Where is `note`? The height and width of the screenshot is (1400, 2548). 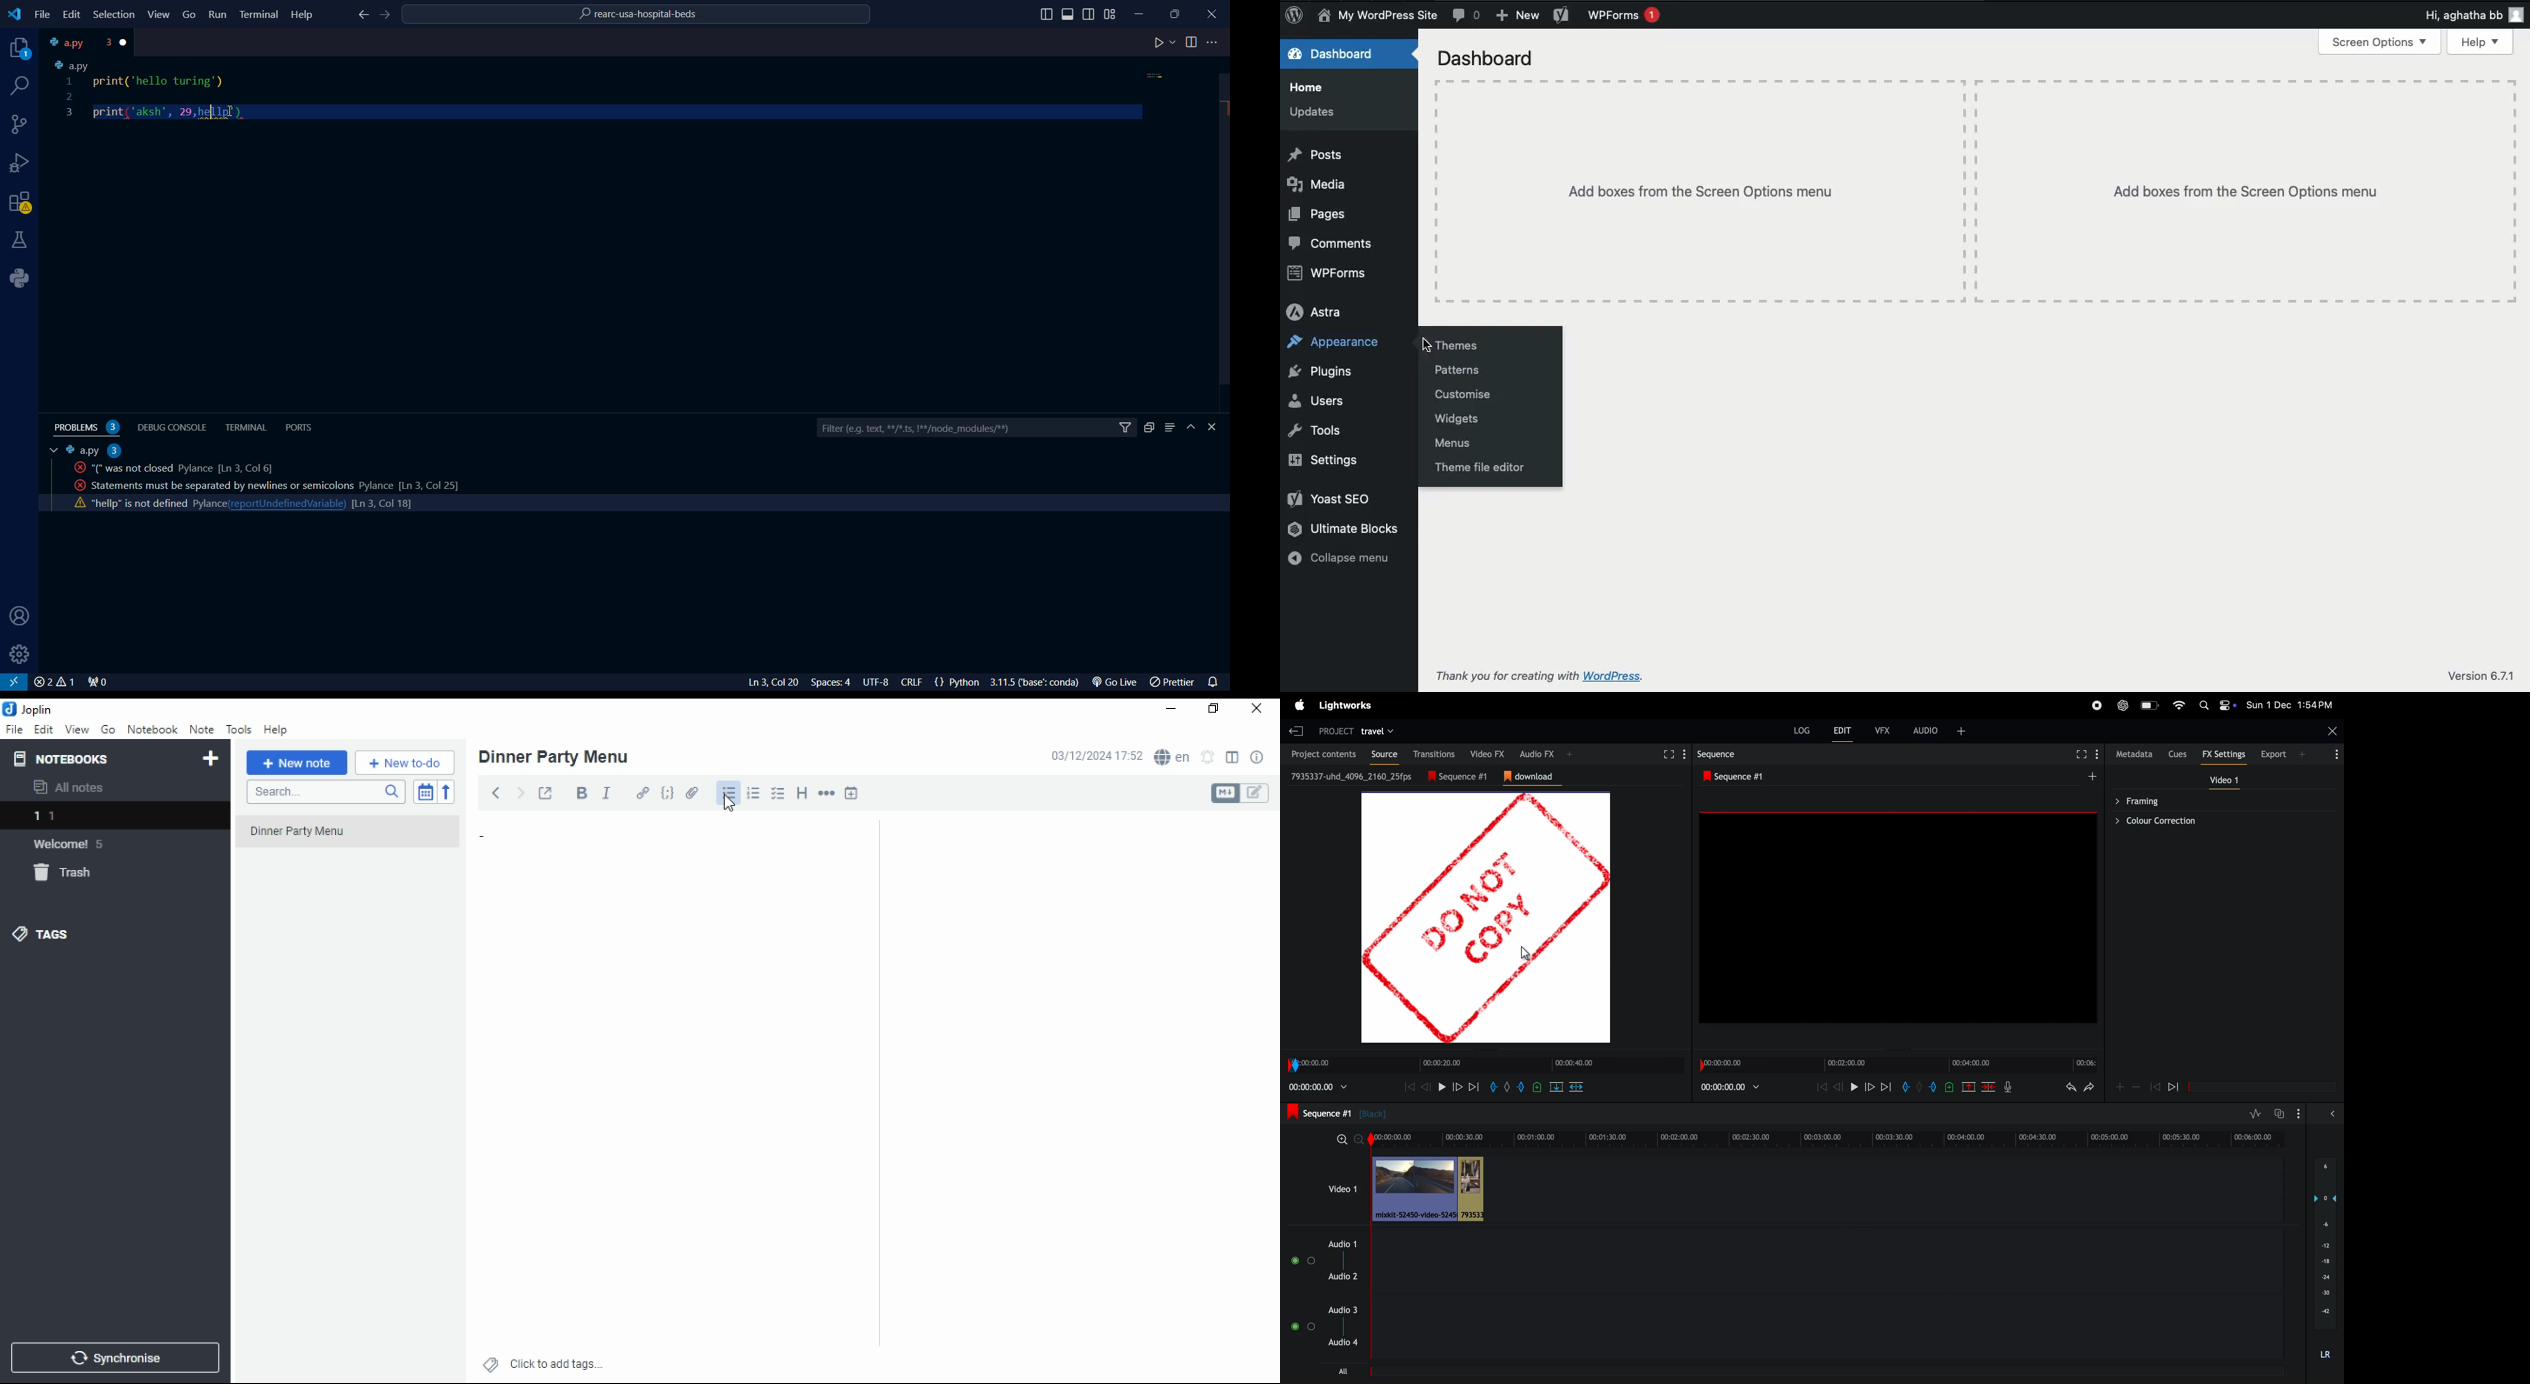
note is located at coordinates (200, 730).